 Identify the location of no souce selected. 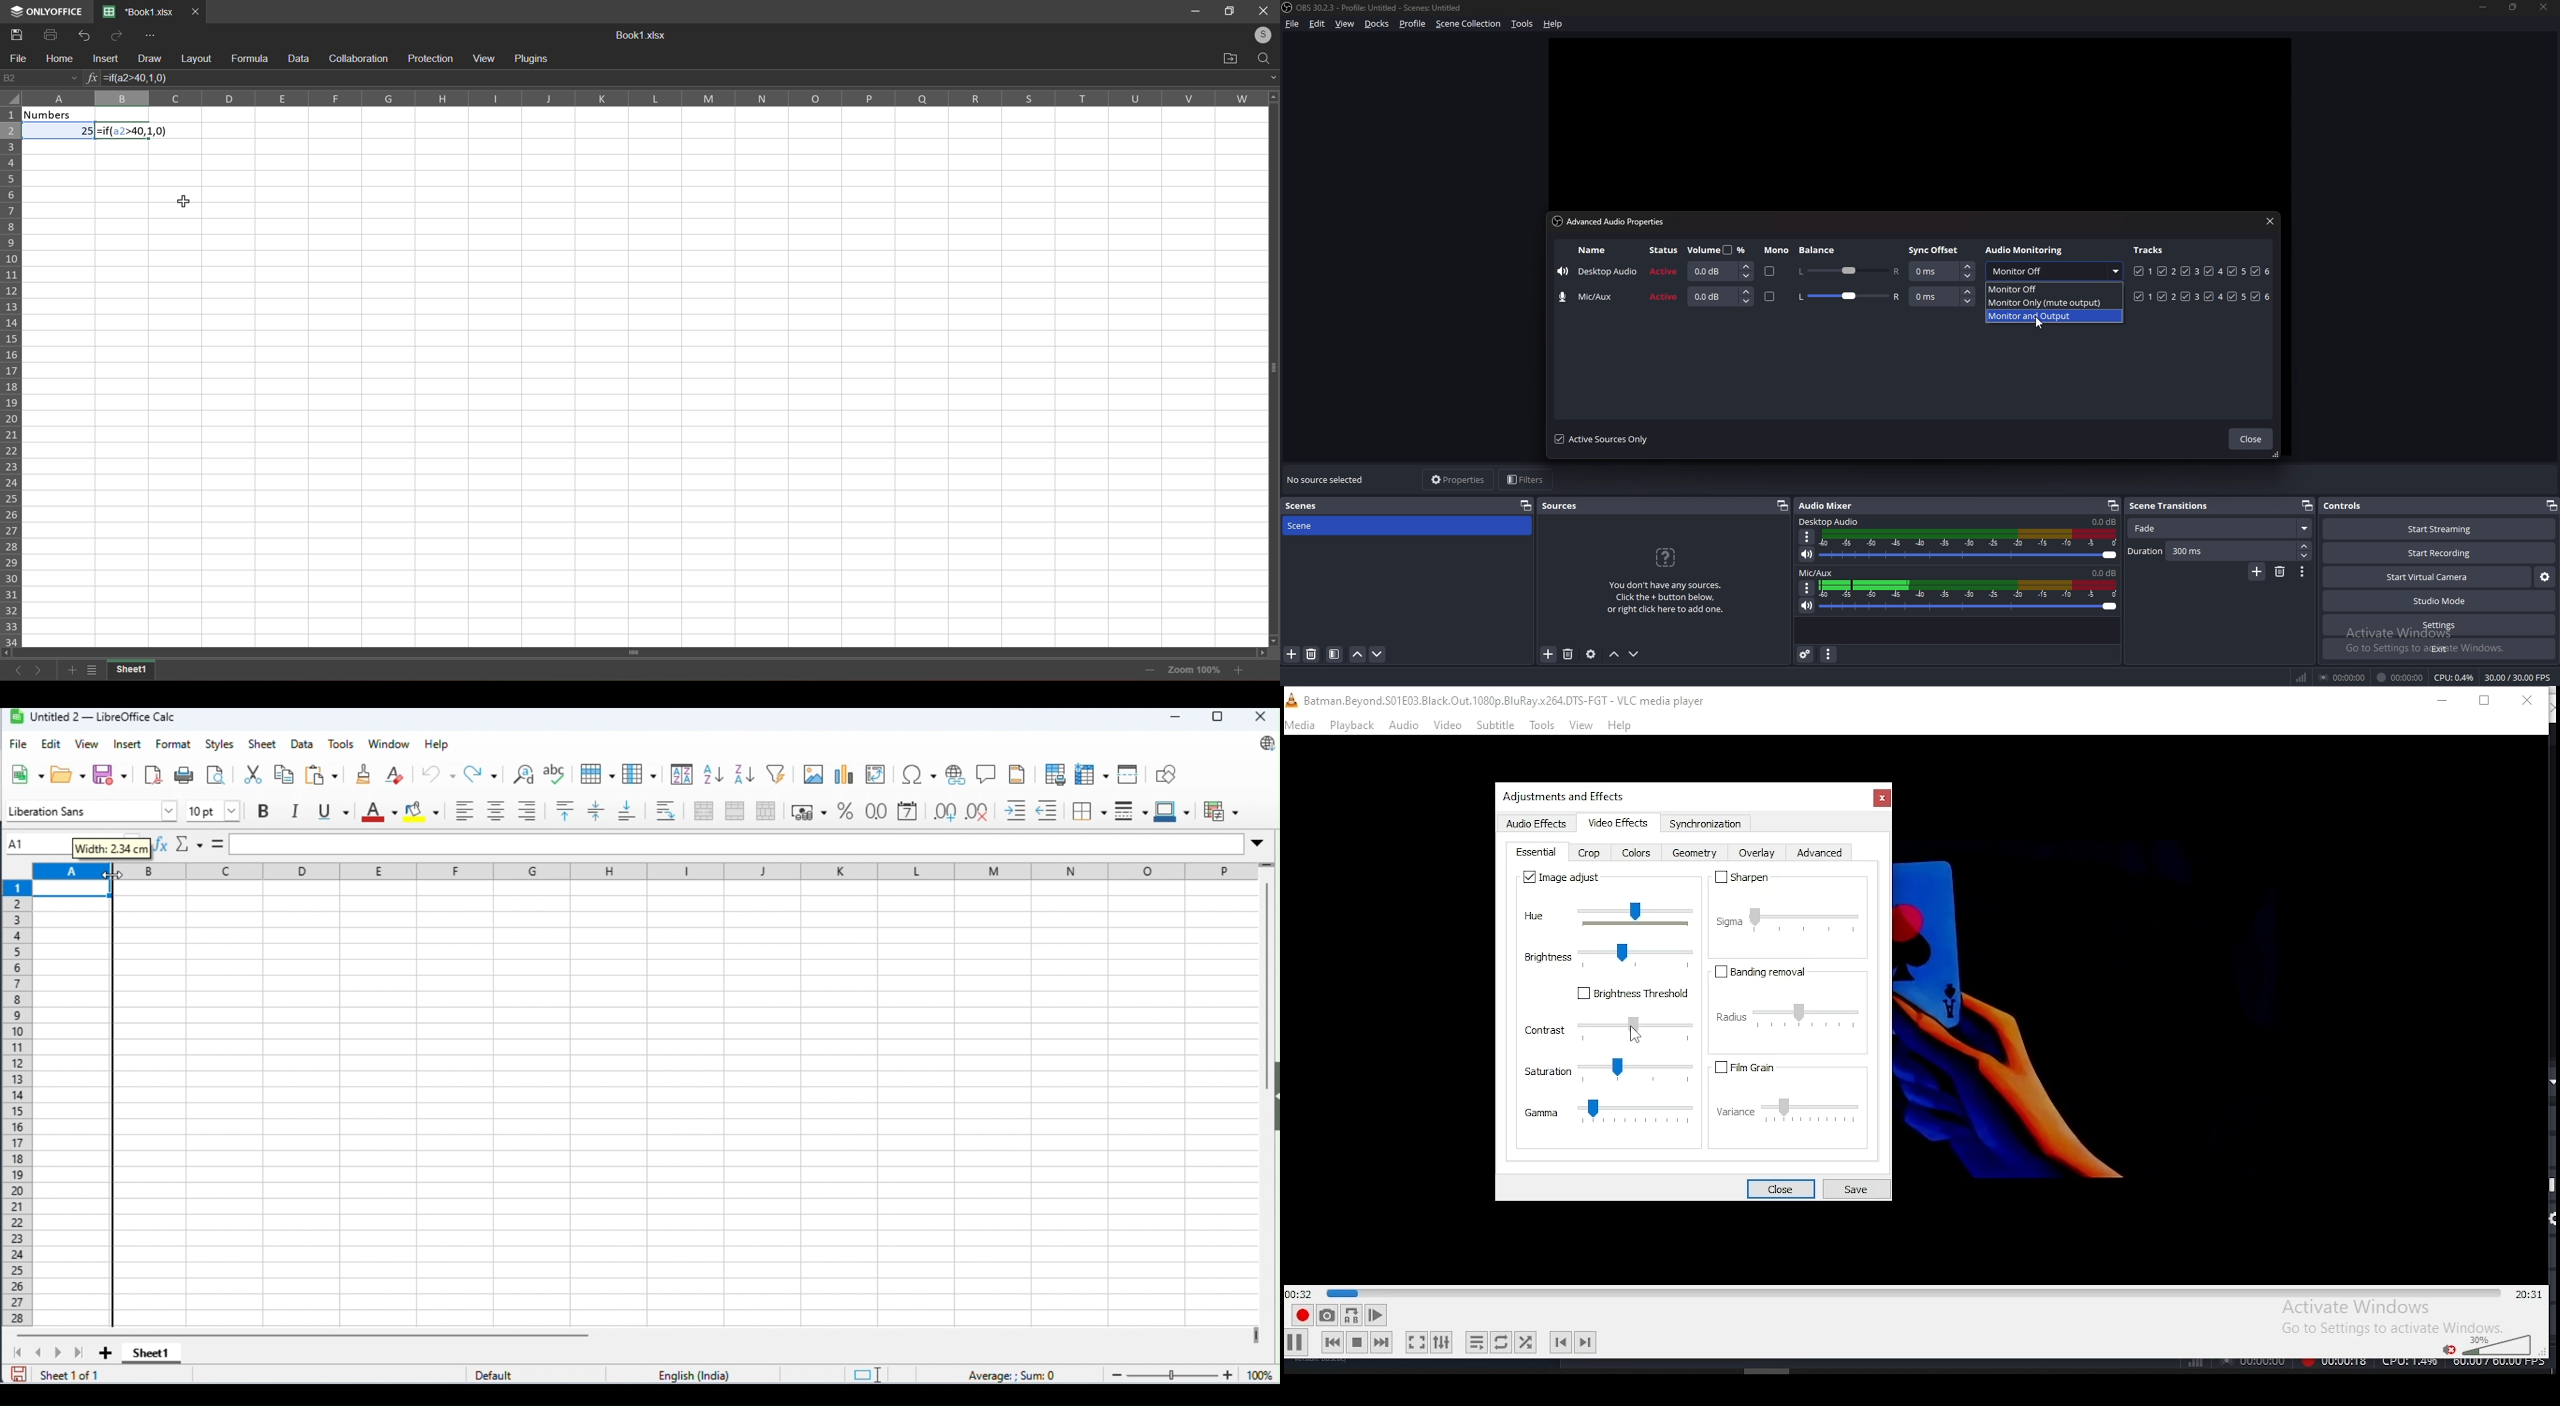
(1329, 481).